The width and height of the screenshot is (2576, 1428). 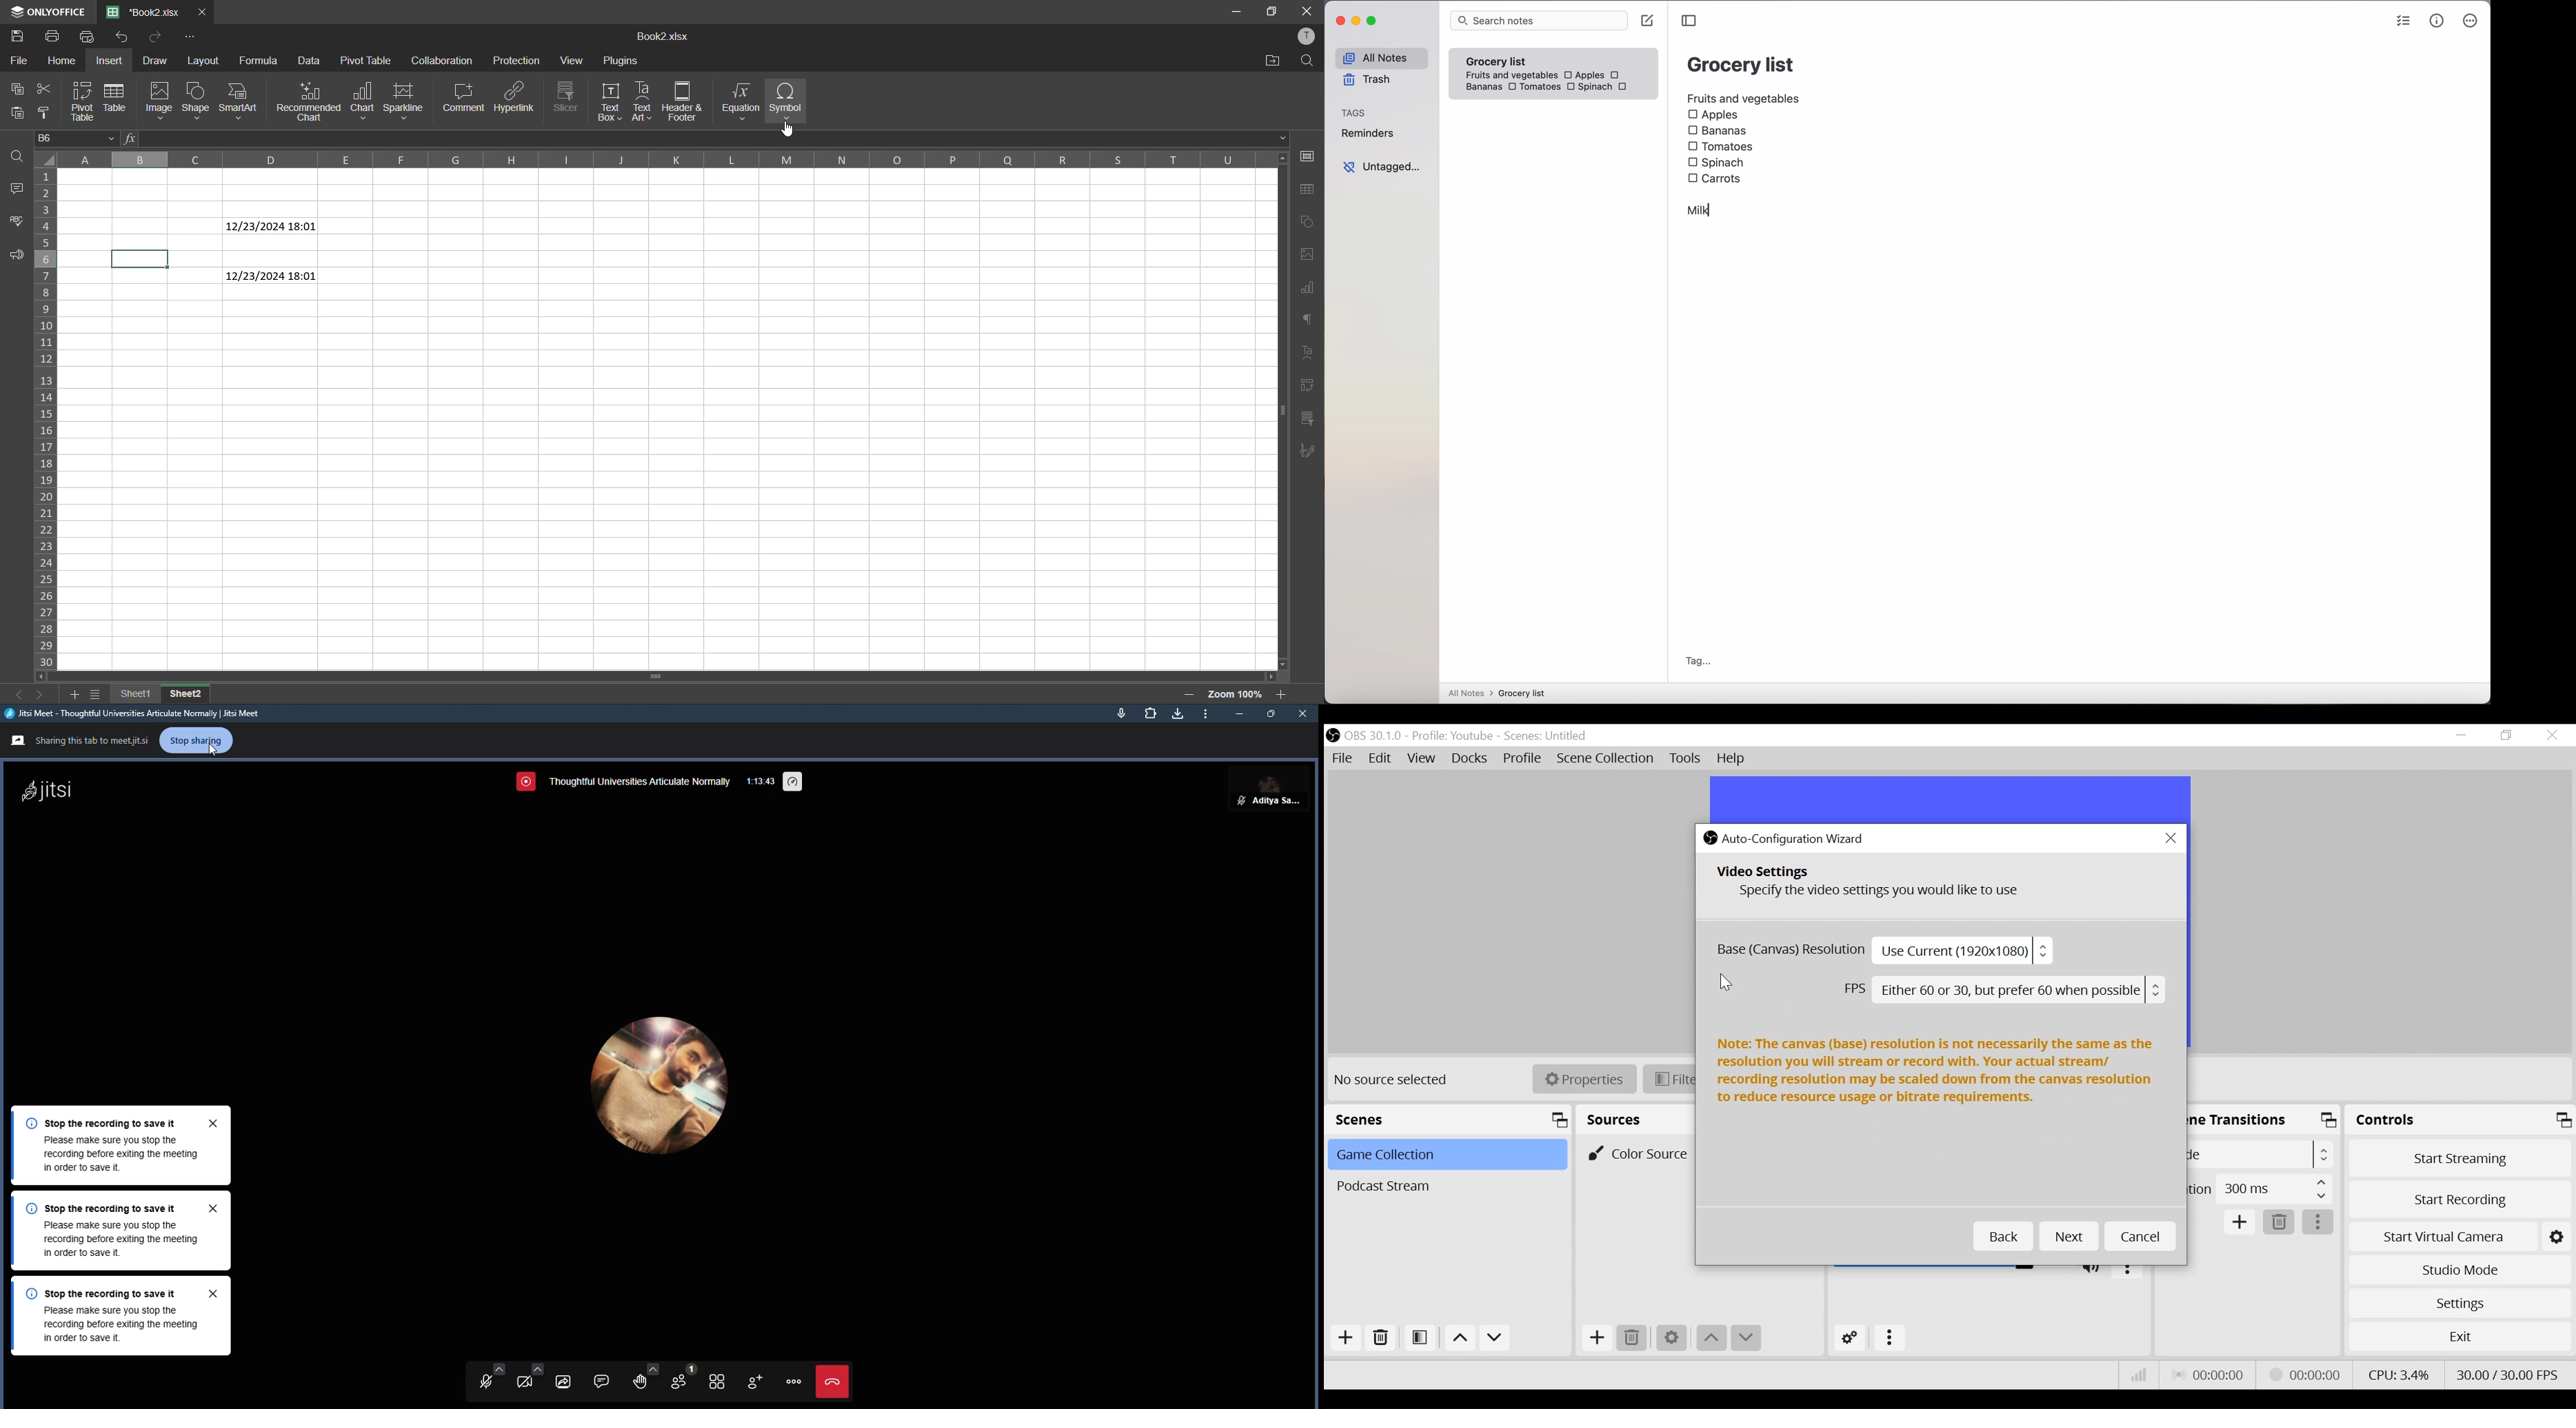 What do you see at coordinates (2140, 1237) in the screenshot?
I see `Cancel` at bounding box center [2140, 1237].